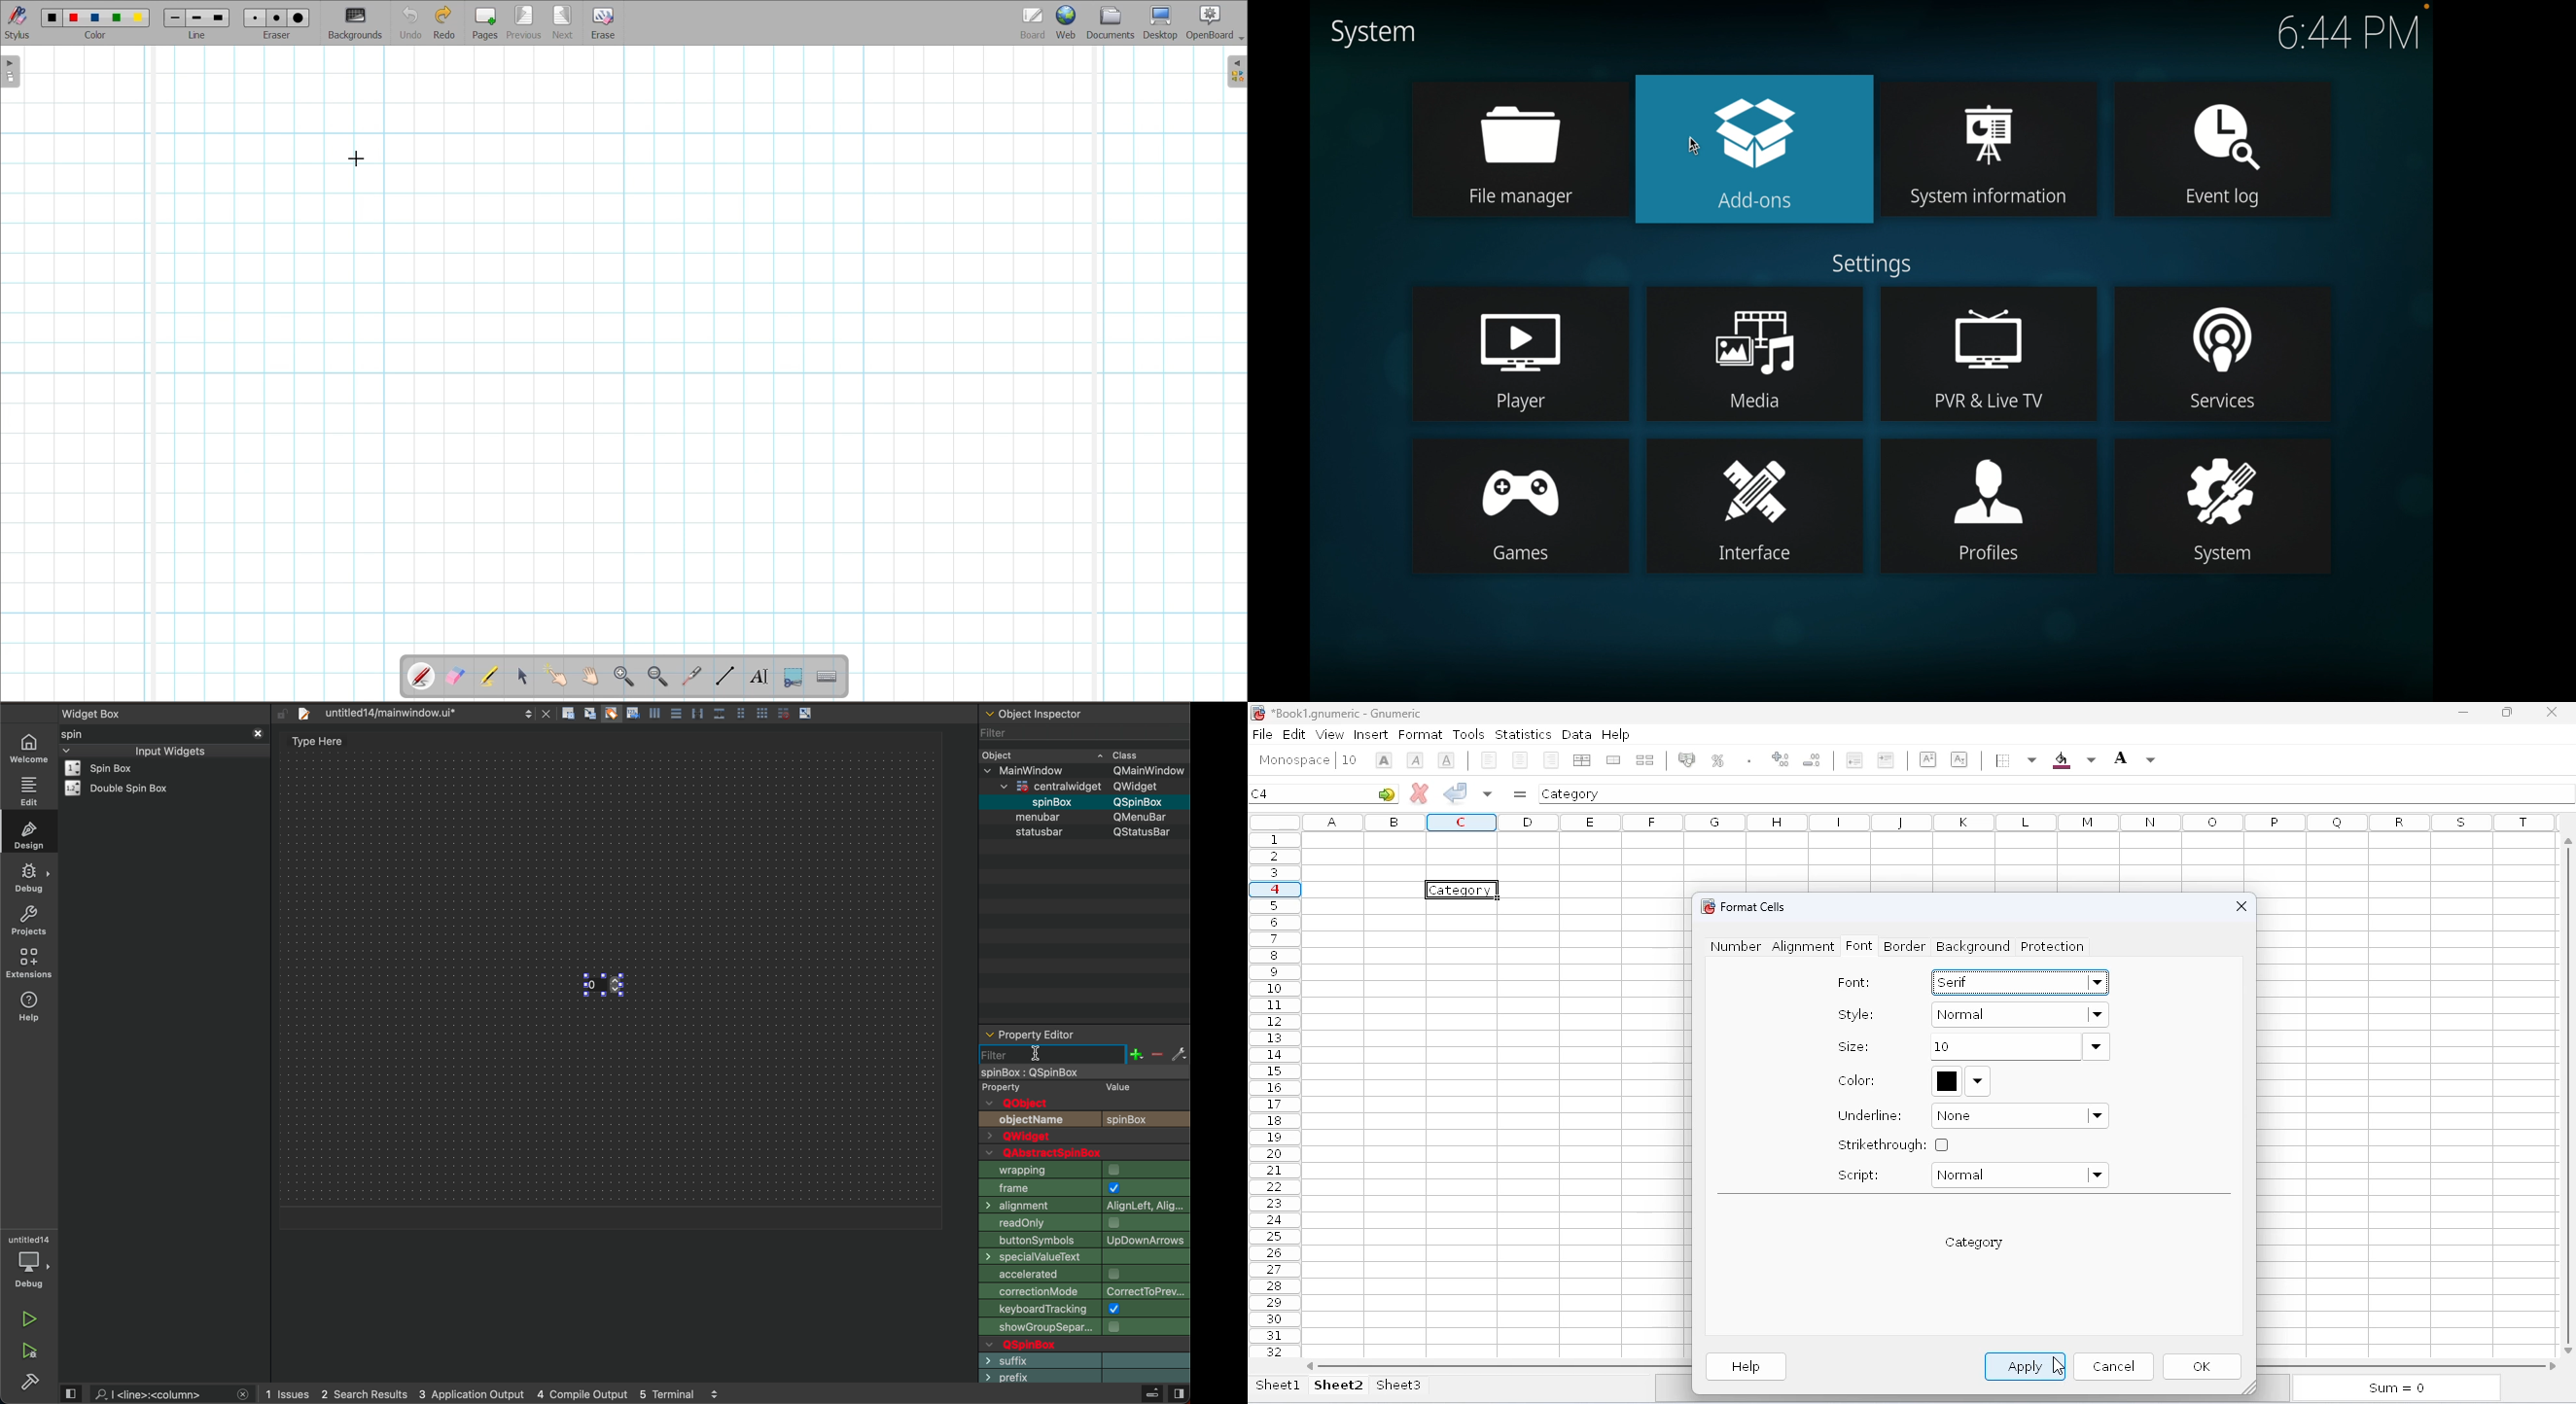  Describe the element at coordinates (1857, 1080) in the screenshot. I see `color:` at that location.